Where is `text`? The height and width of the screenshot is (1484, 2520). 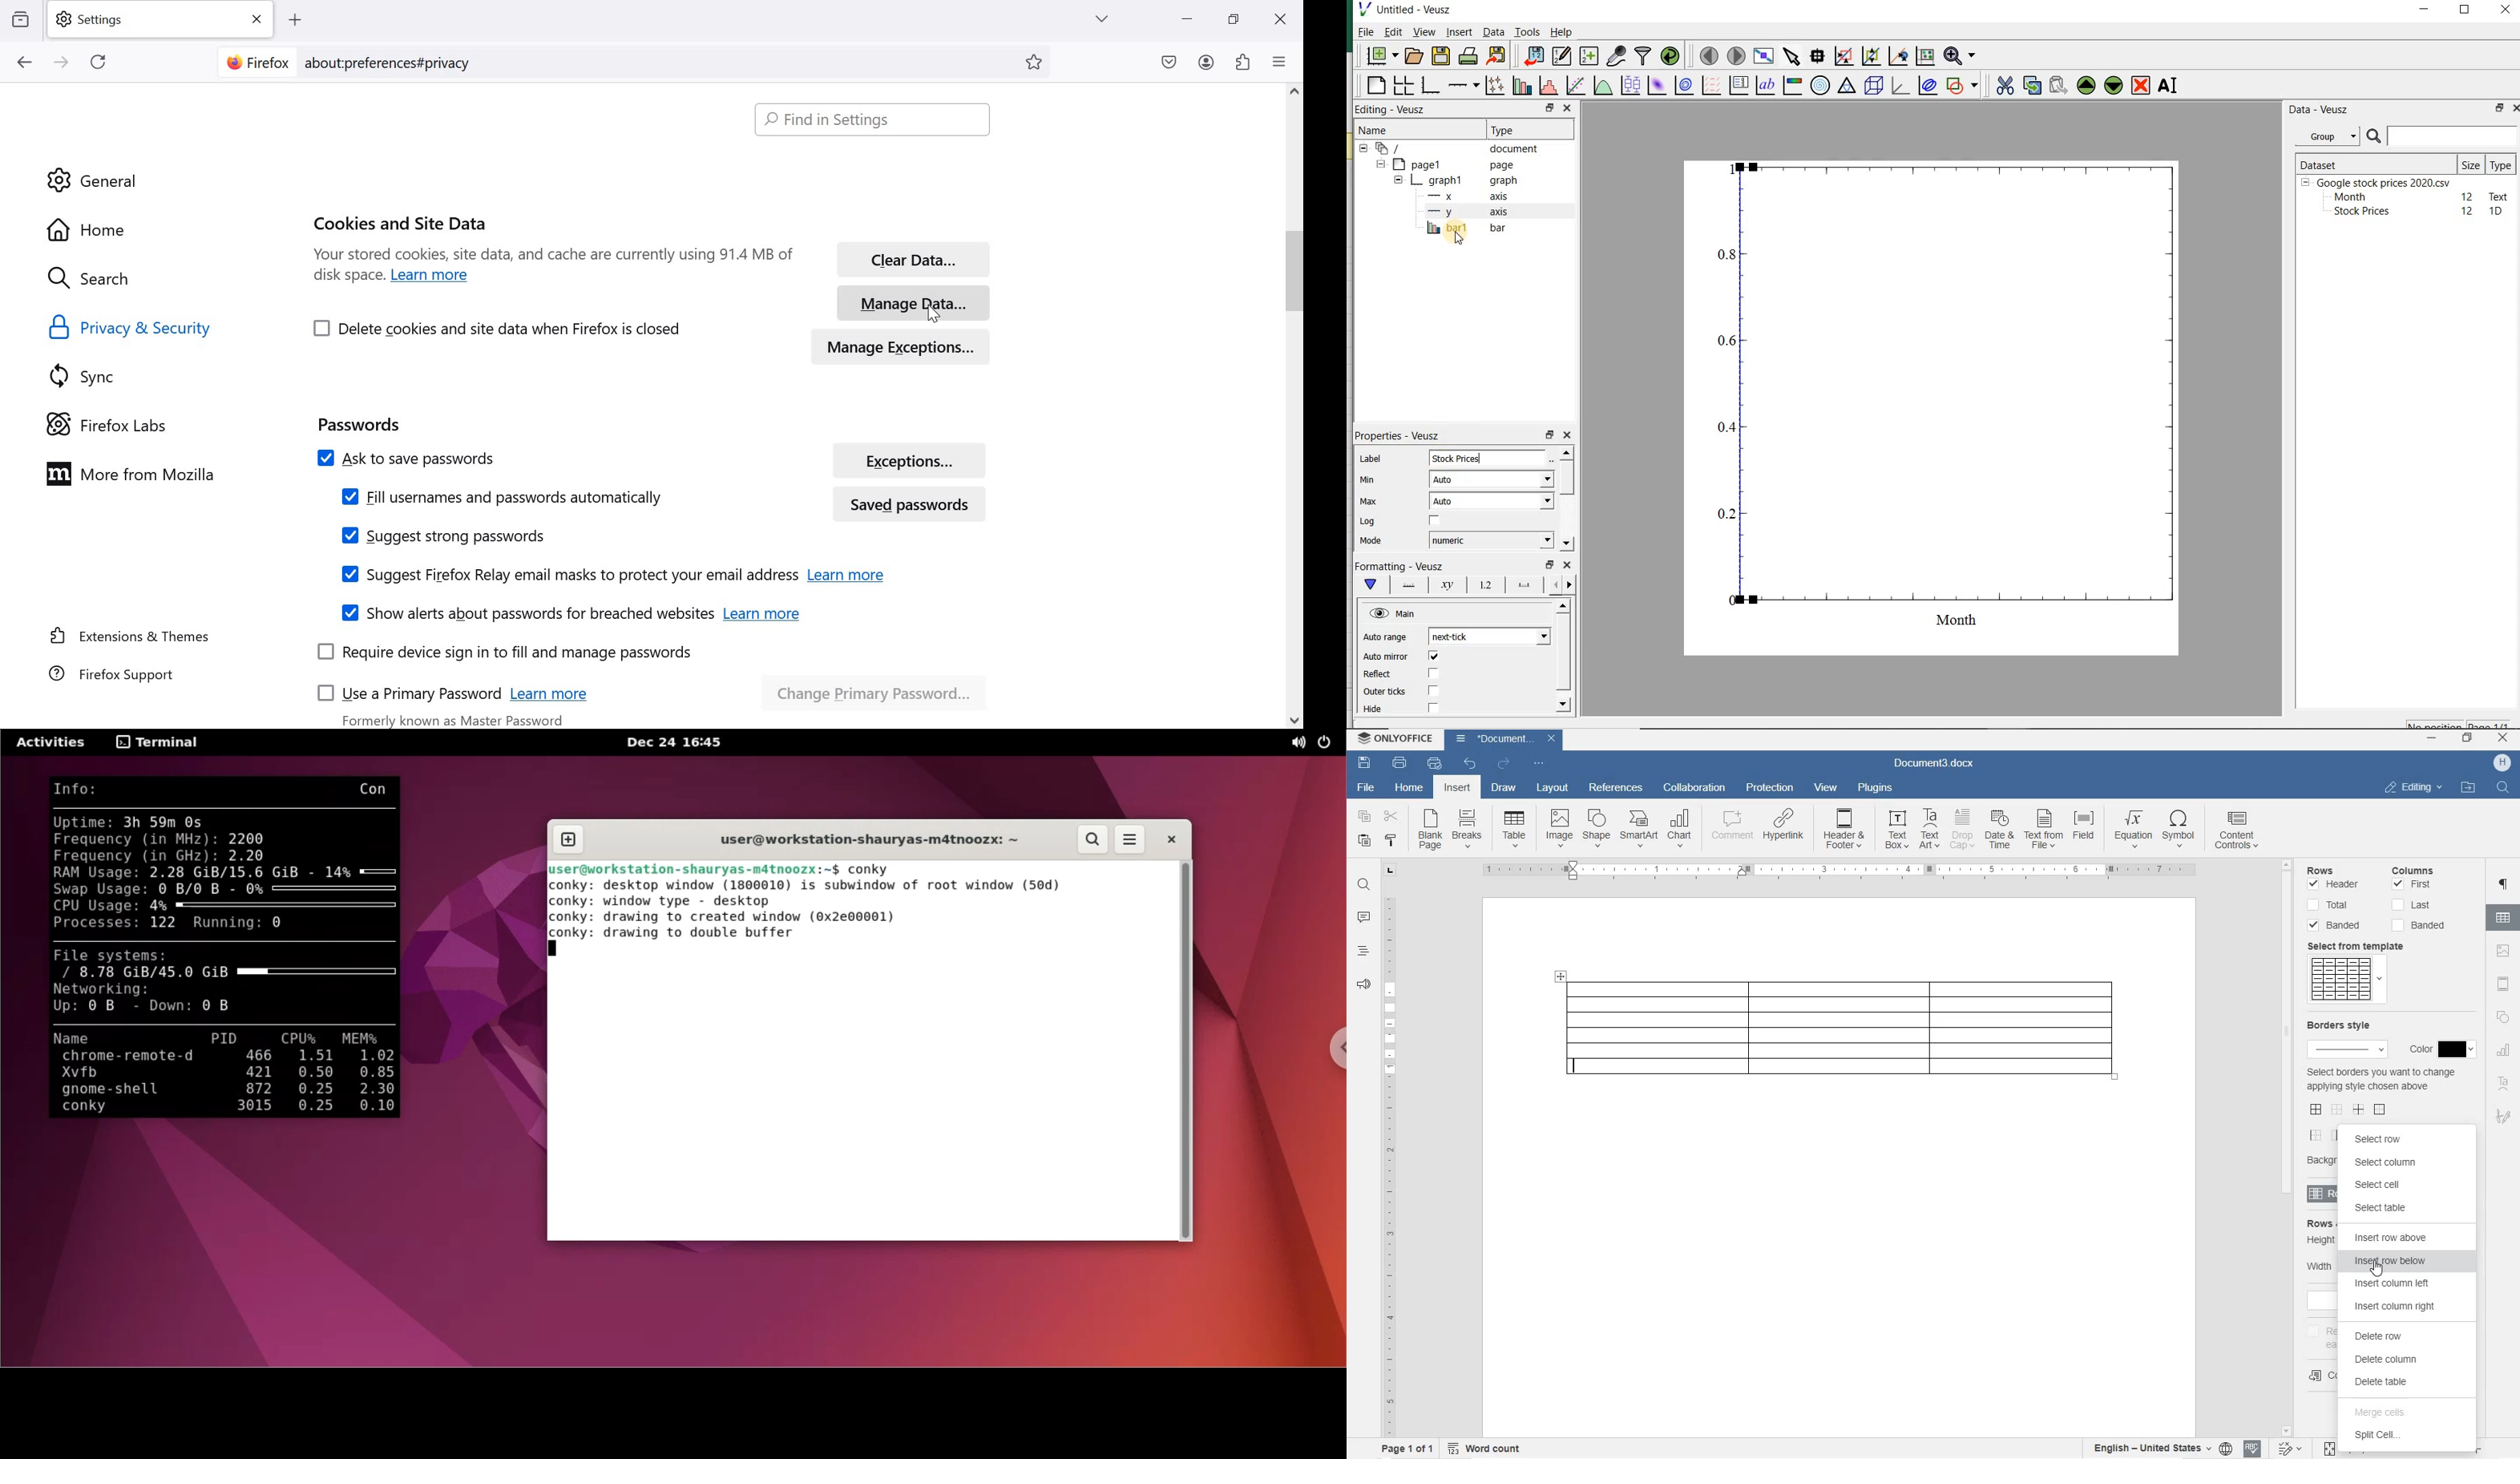
text is located at coordinates (2497, 196).